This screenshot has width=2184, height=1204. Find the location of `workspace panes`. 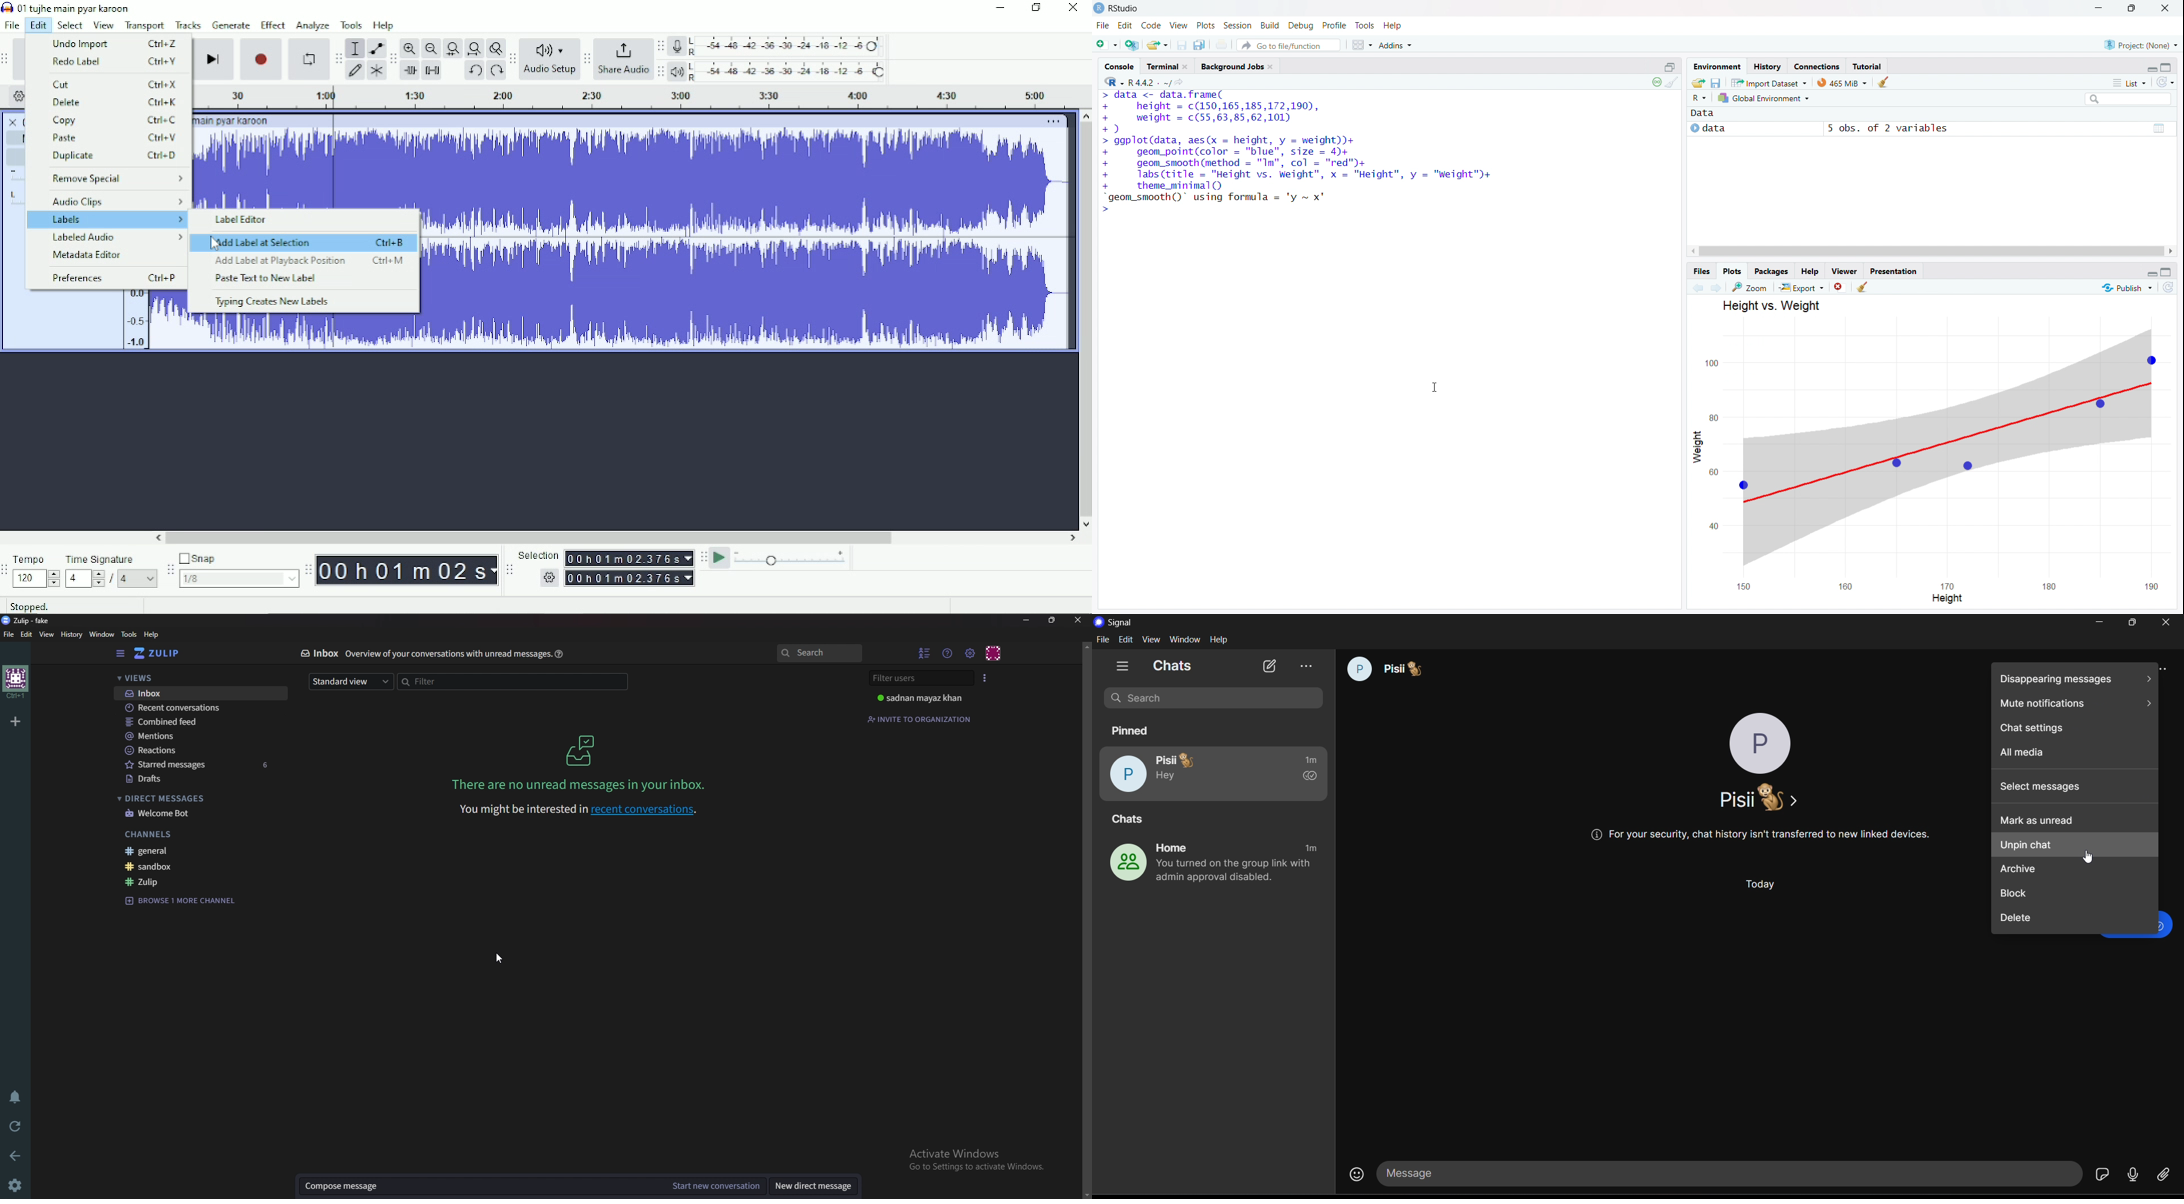

workspace panes is located at coordinates (1361, 45).